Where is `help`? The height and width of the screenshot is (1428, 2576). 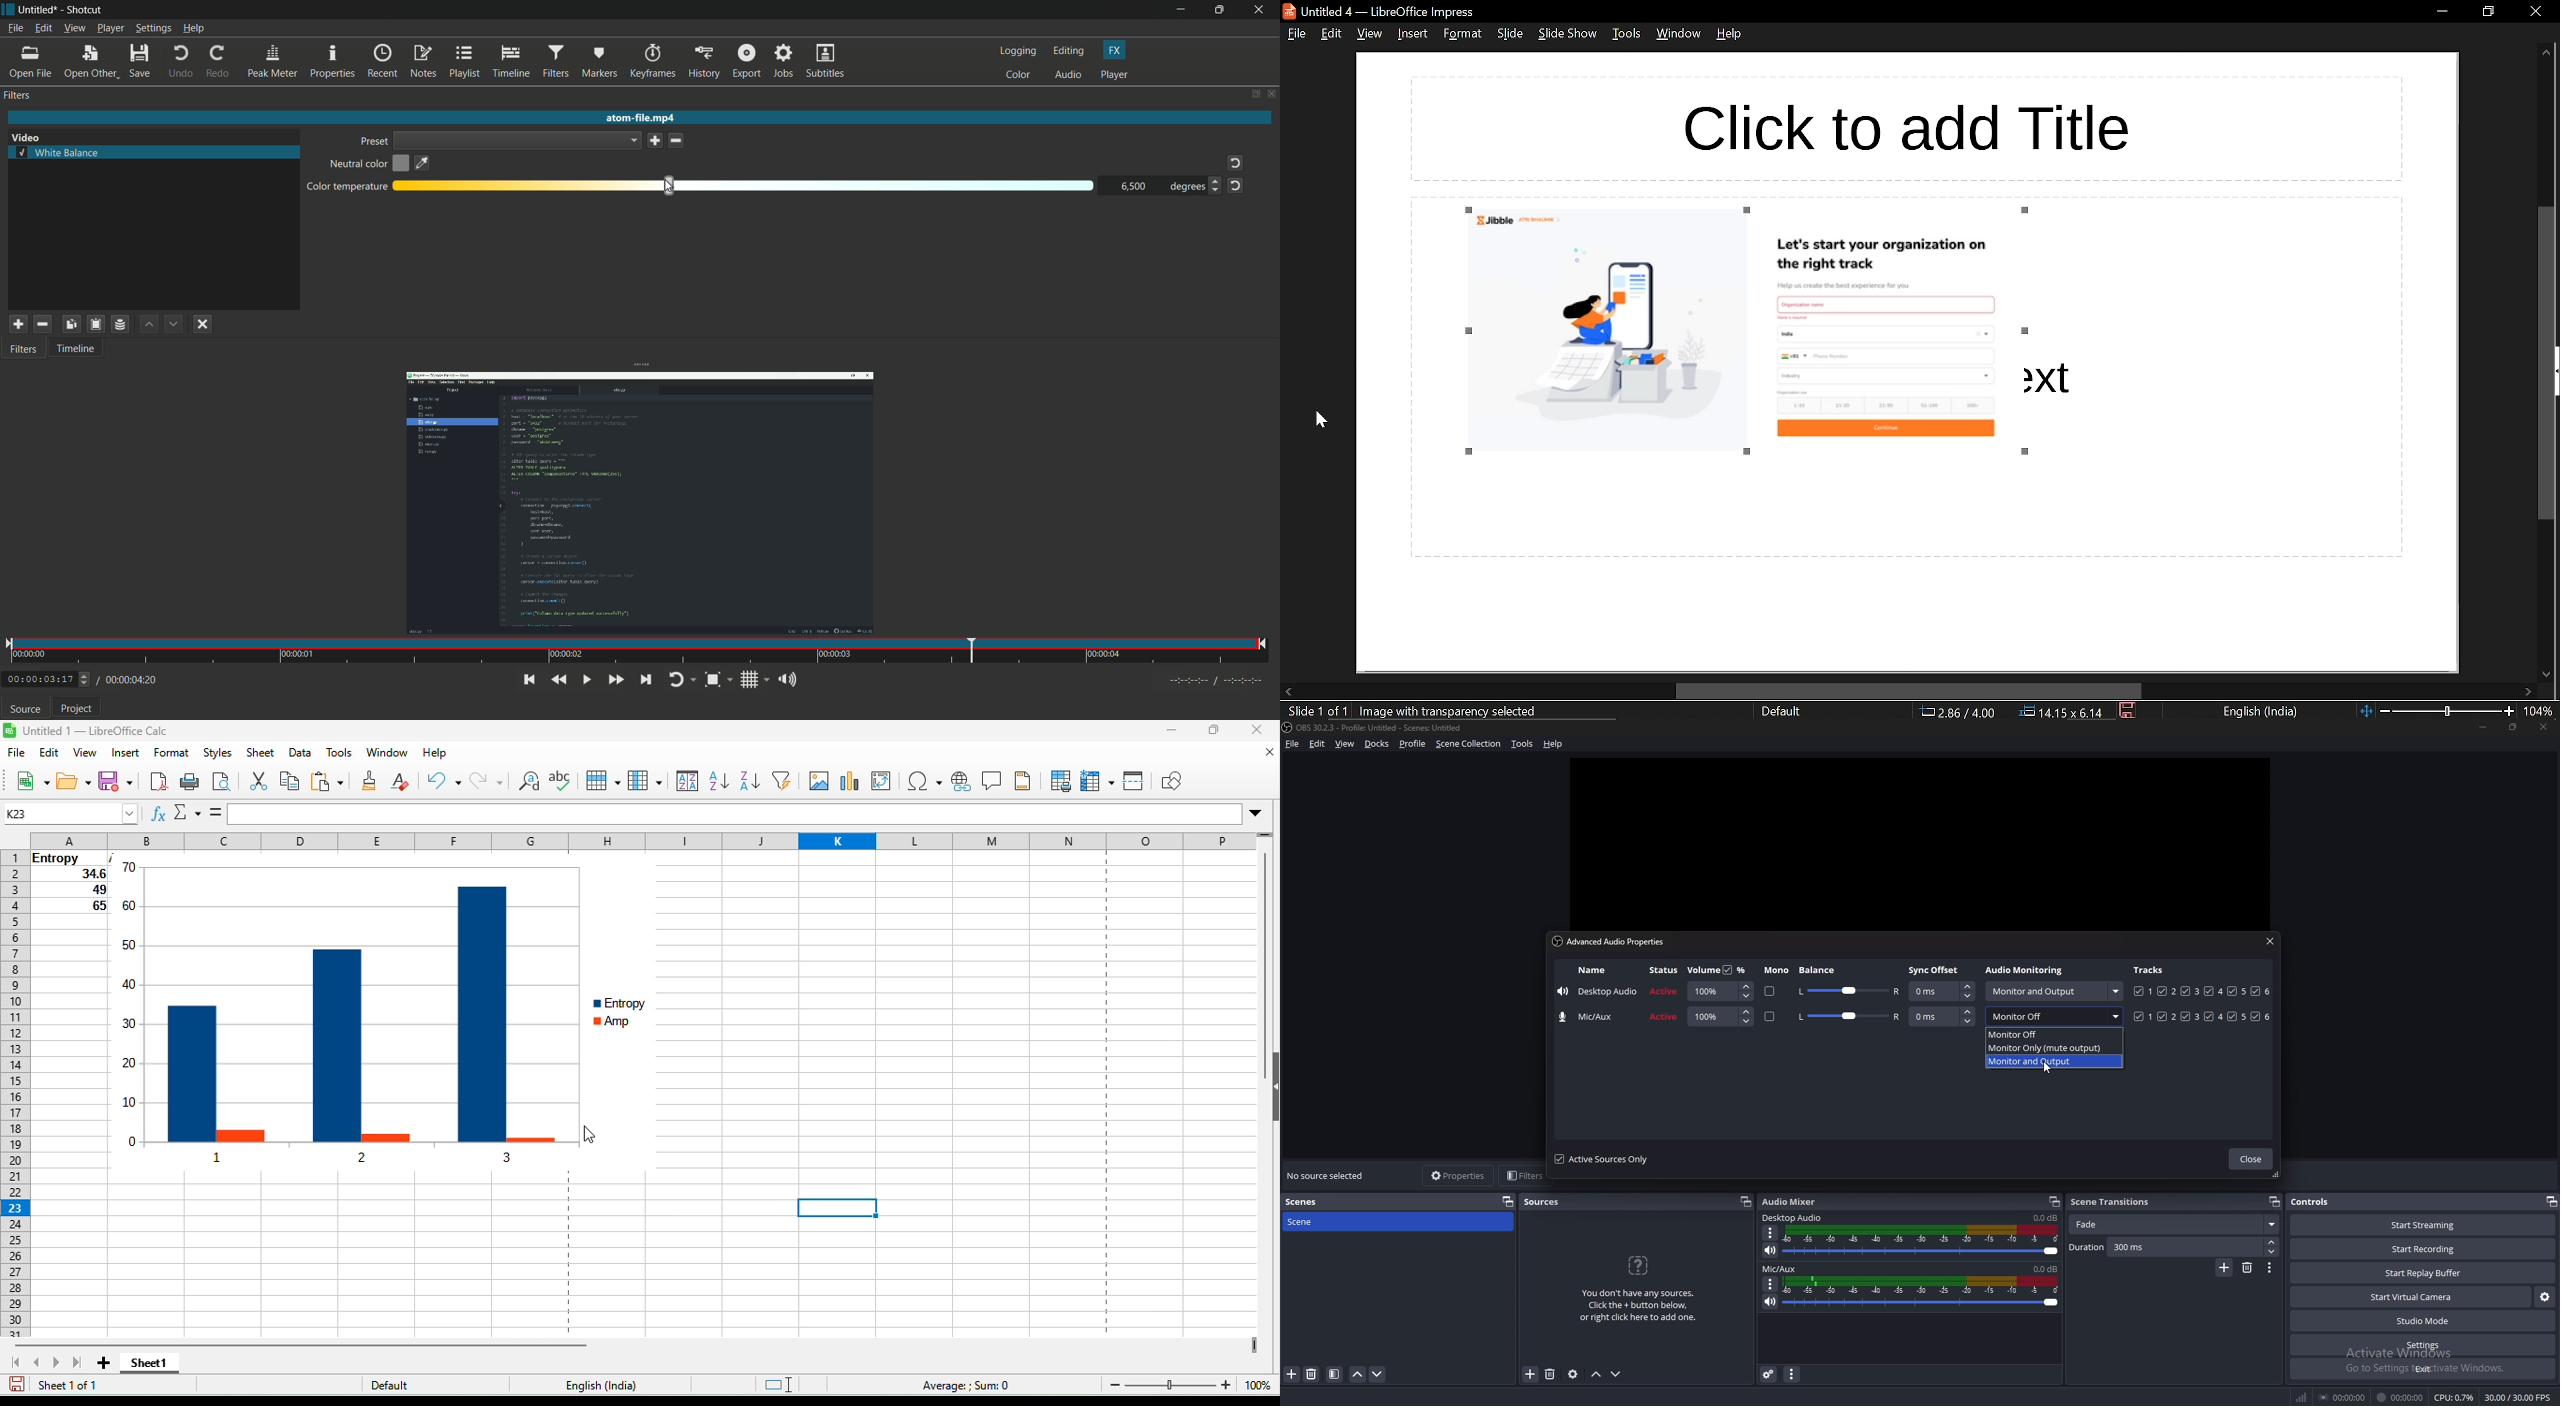
help is located at coordinates (1553, 744).